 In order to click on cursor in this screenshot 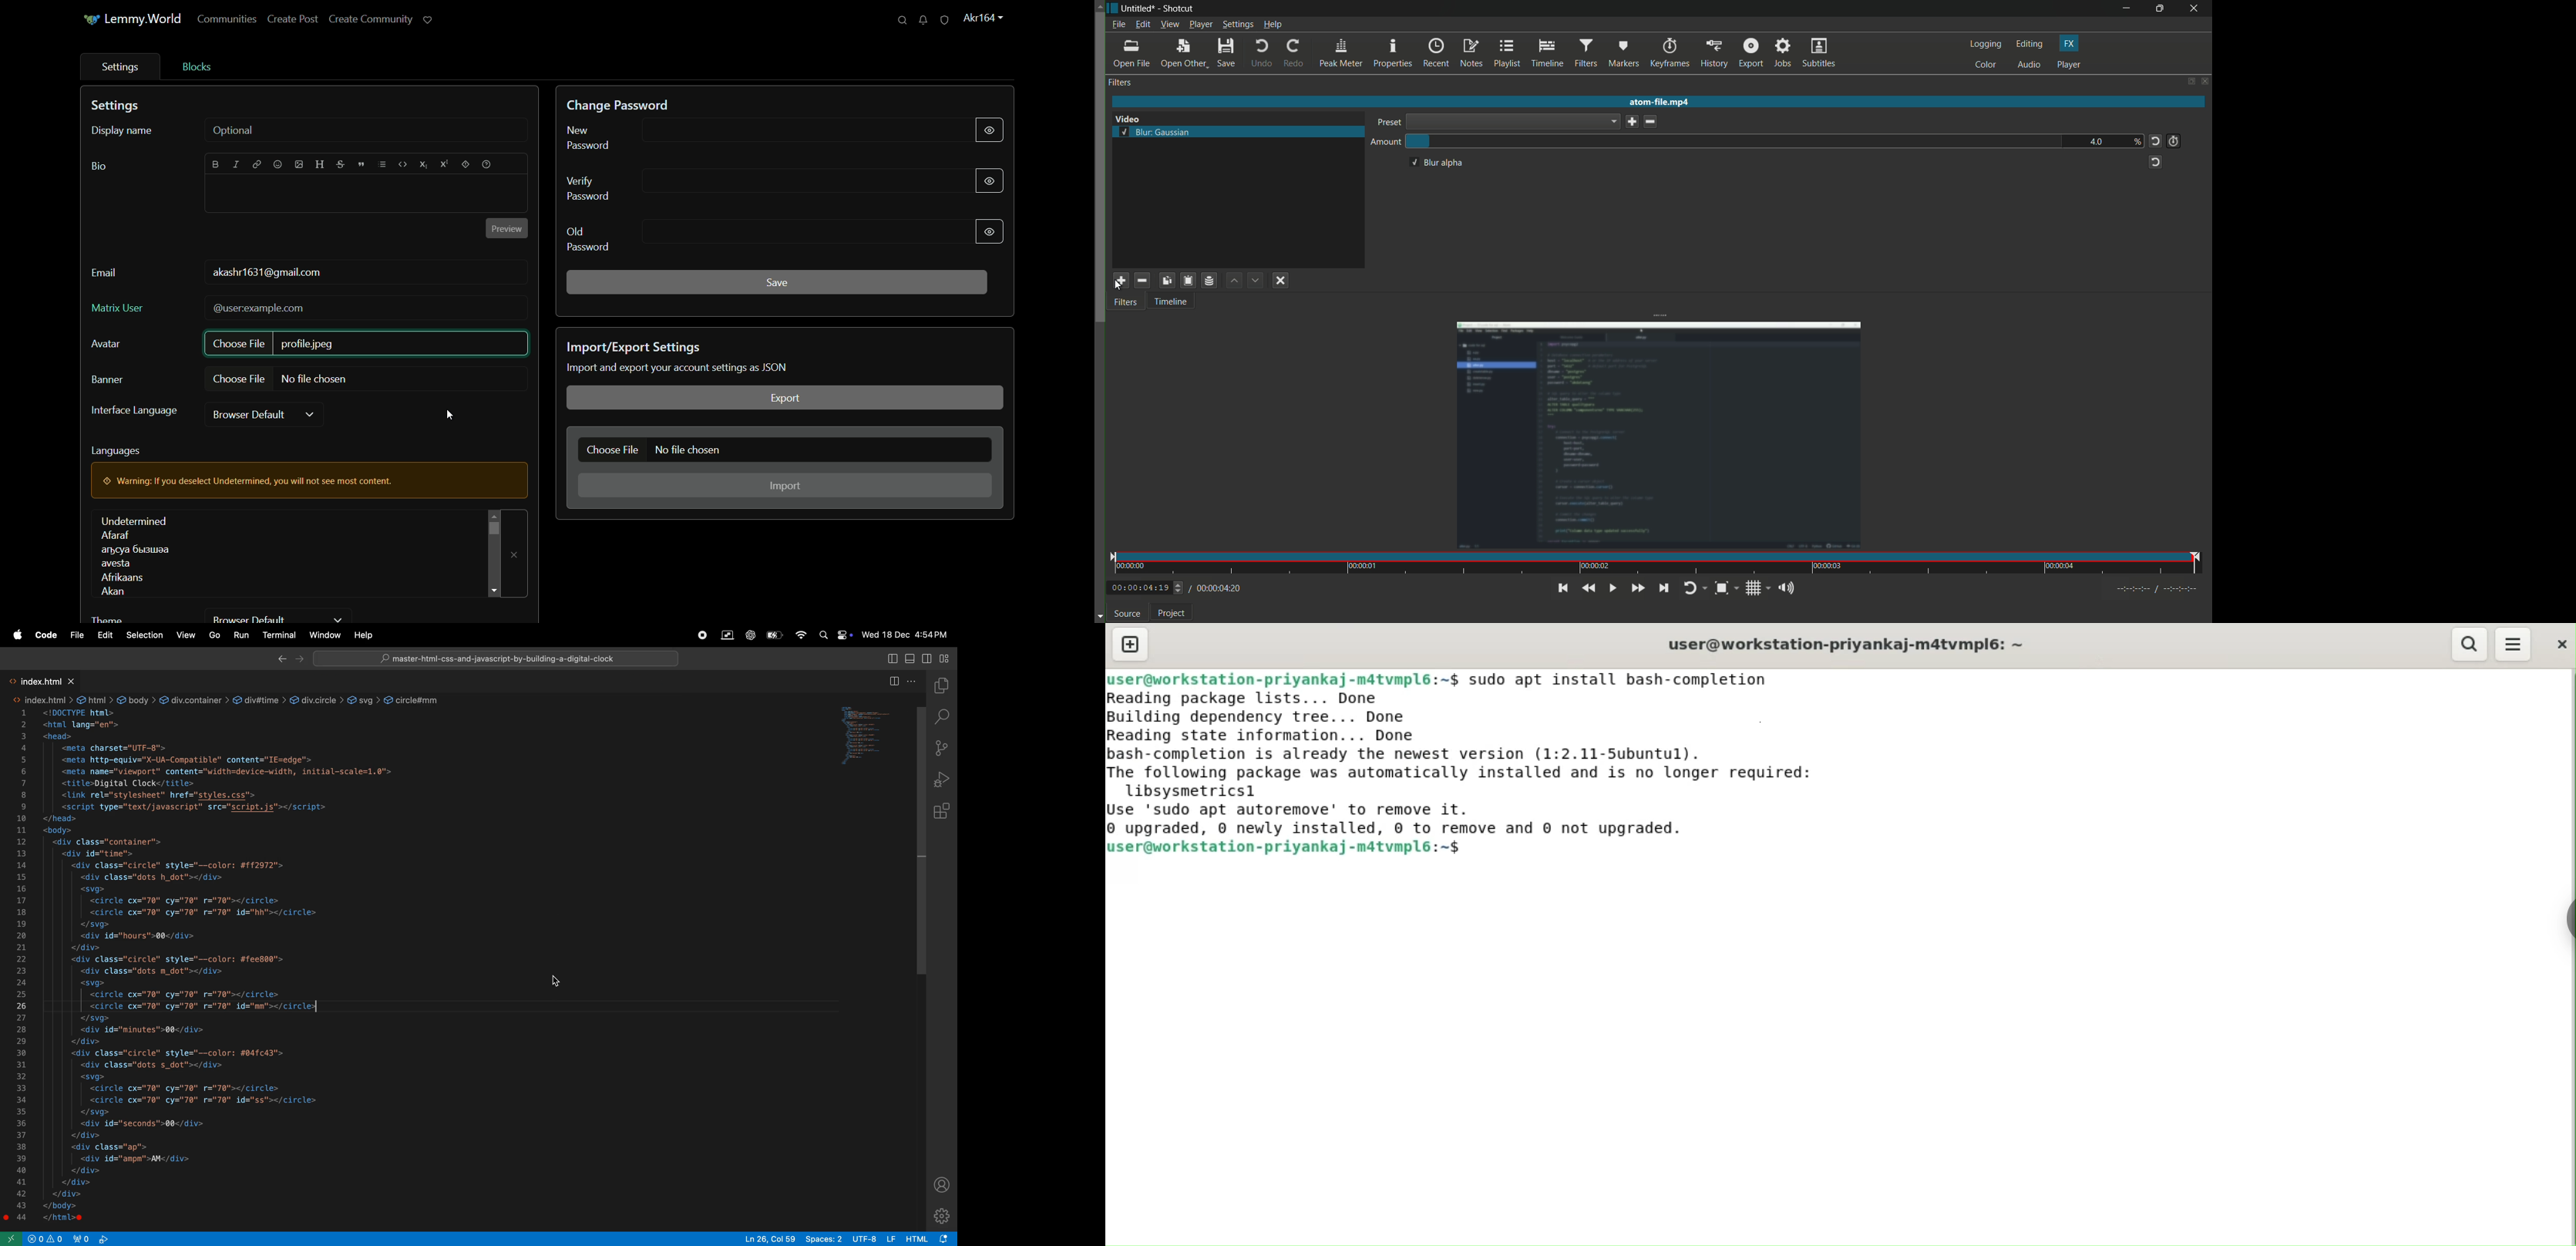, I will do `click(557, 981)`.